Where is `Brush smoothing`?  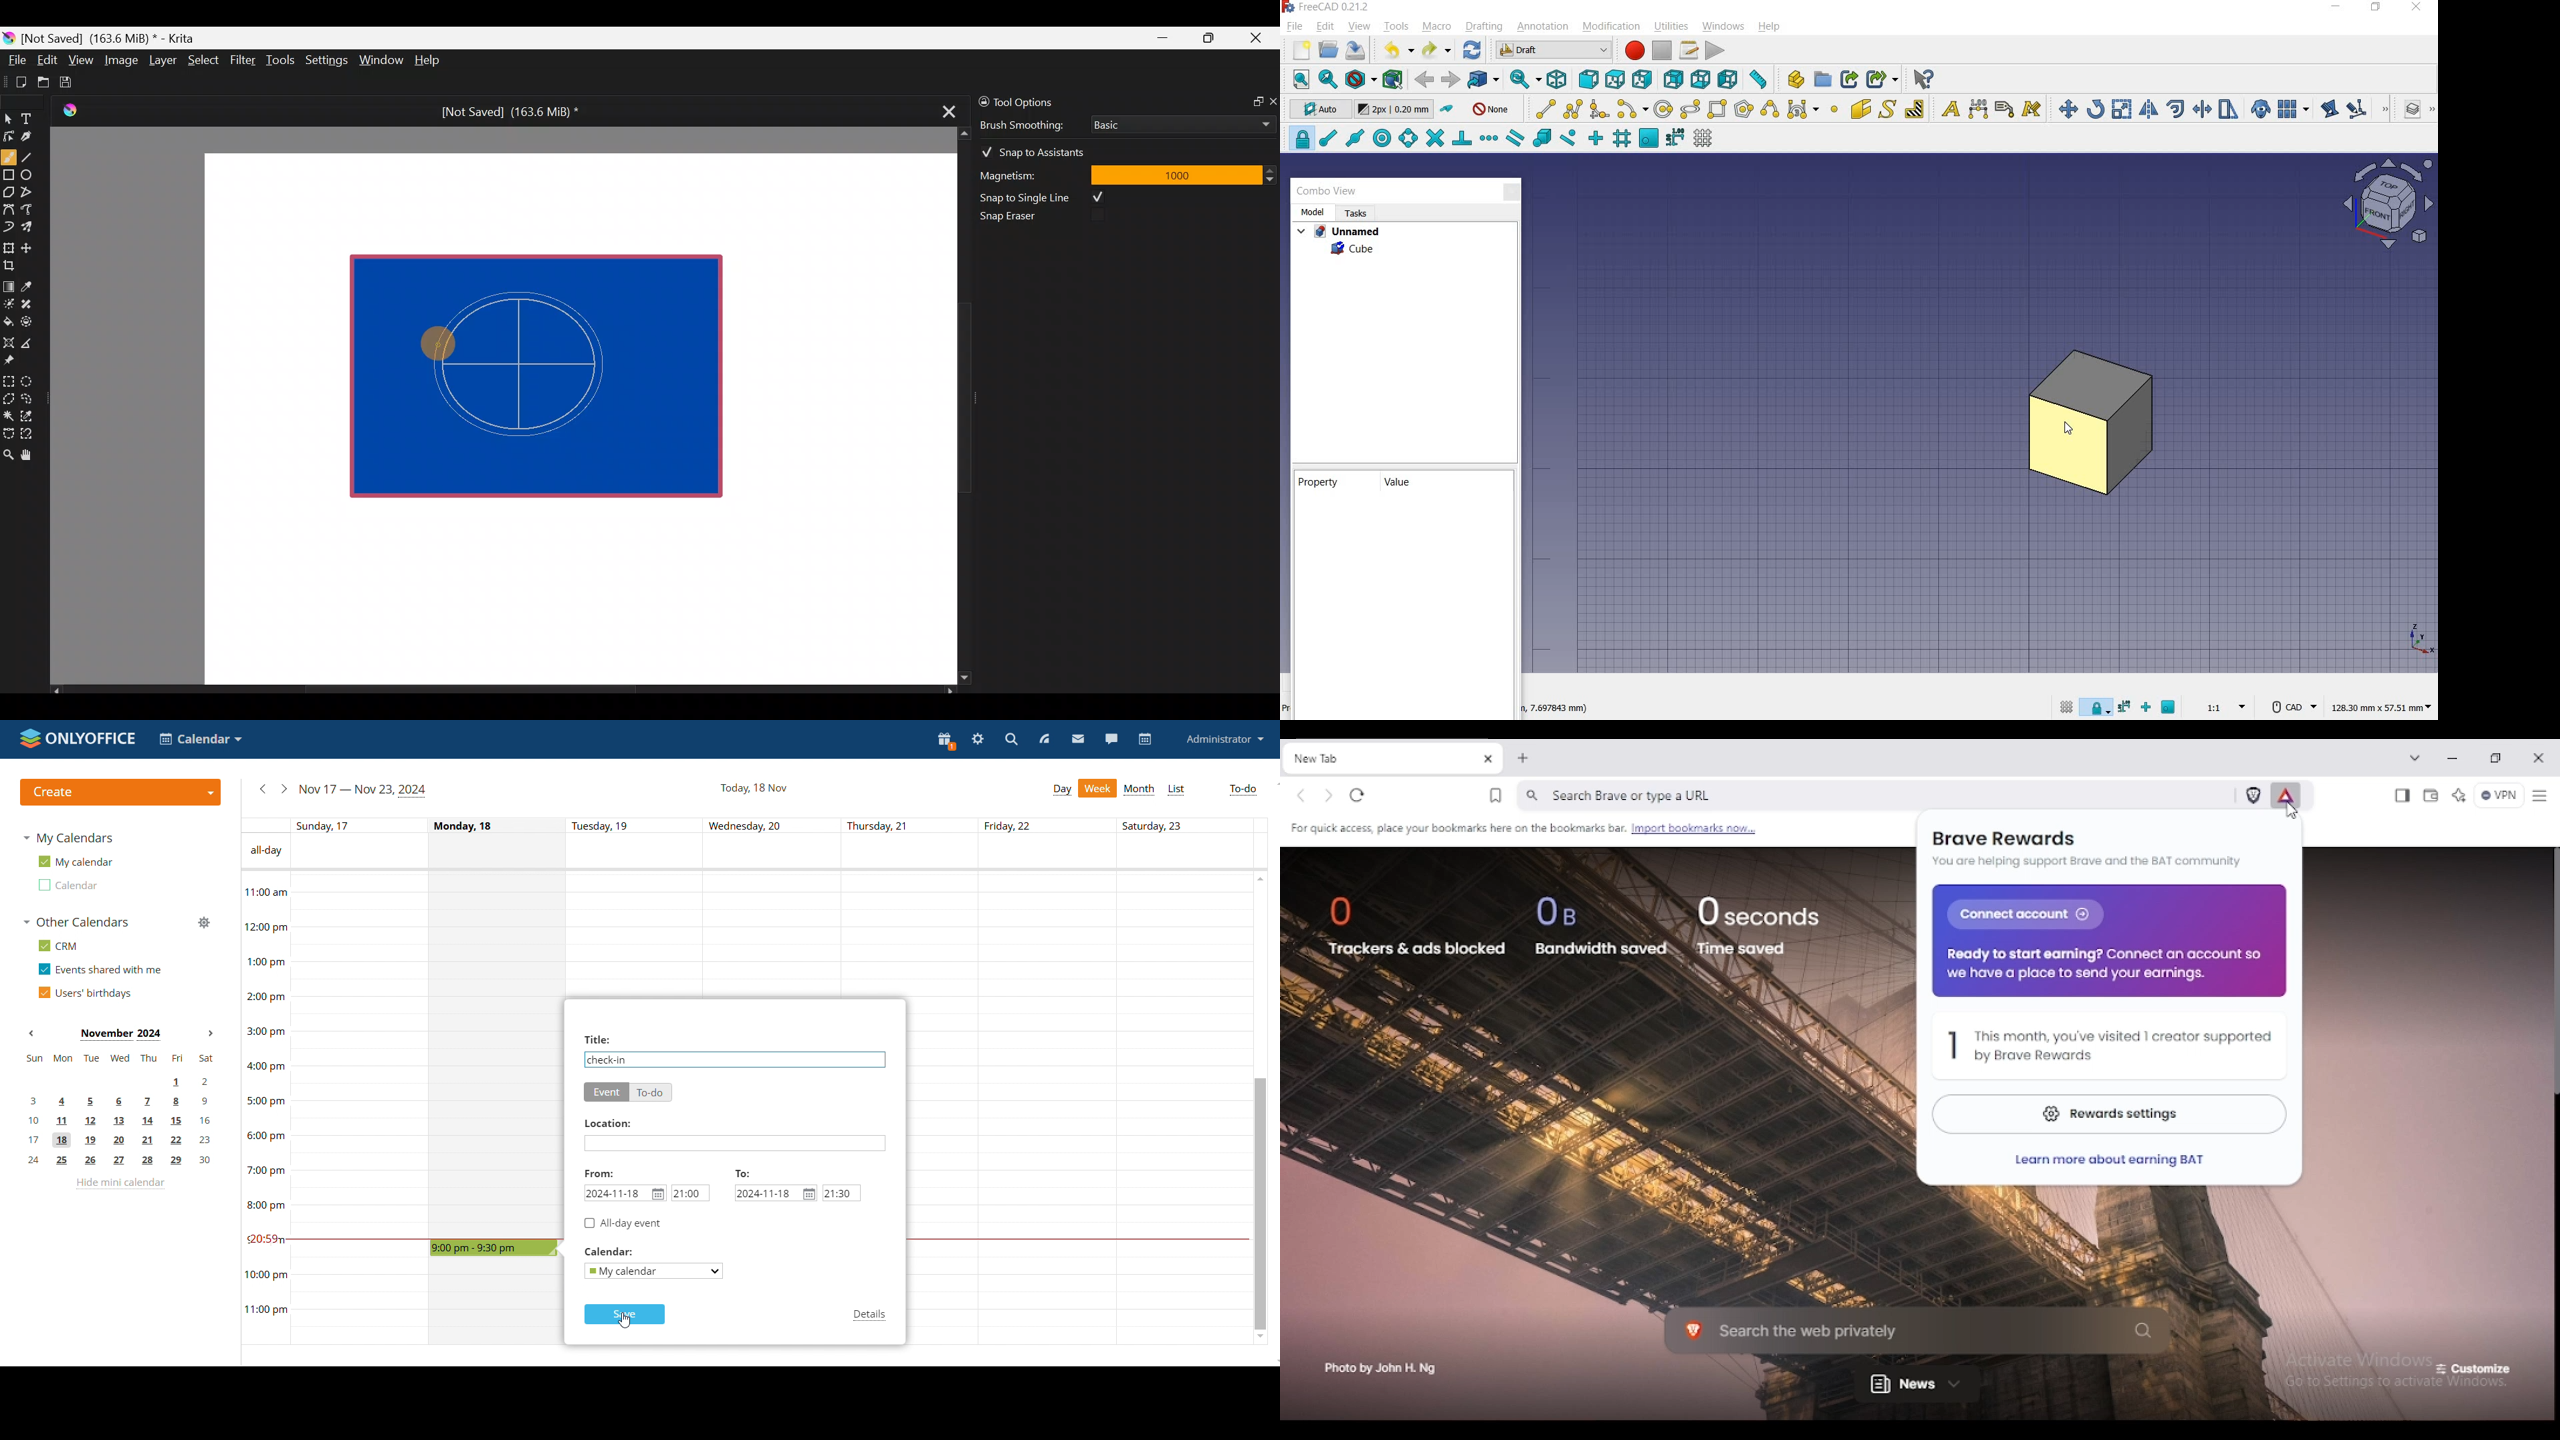 Brush smoothing is located at coordinates (1031, 124).